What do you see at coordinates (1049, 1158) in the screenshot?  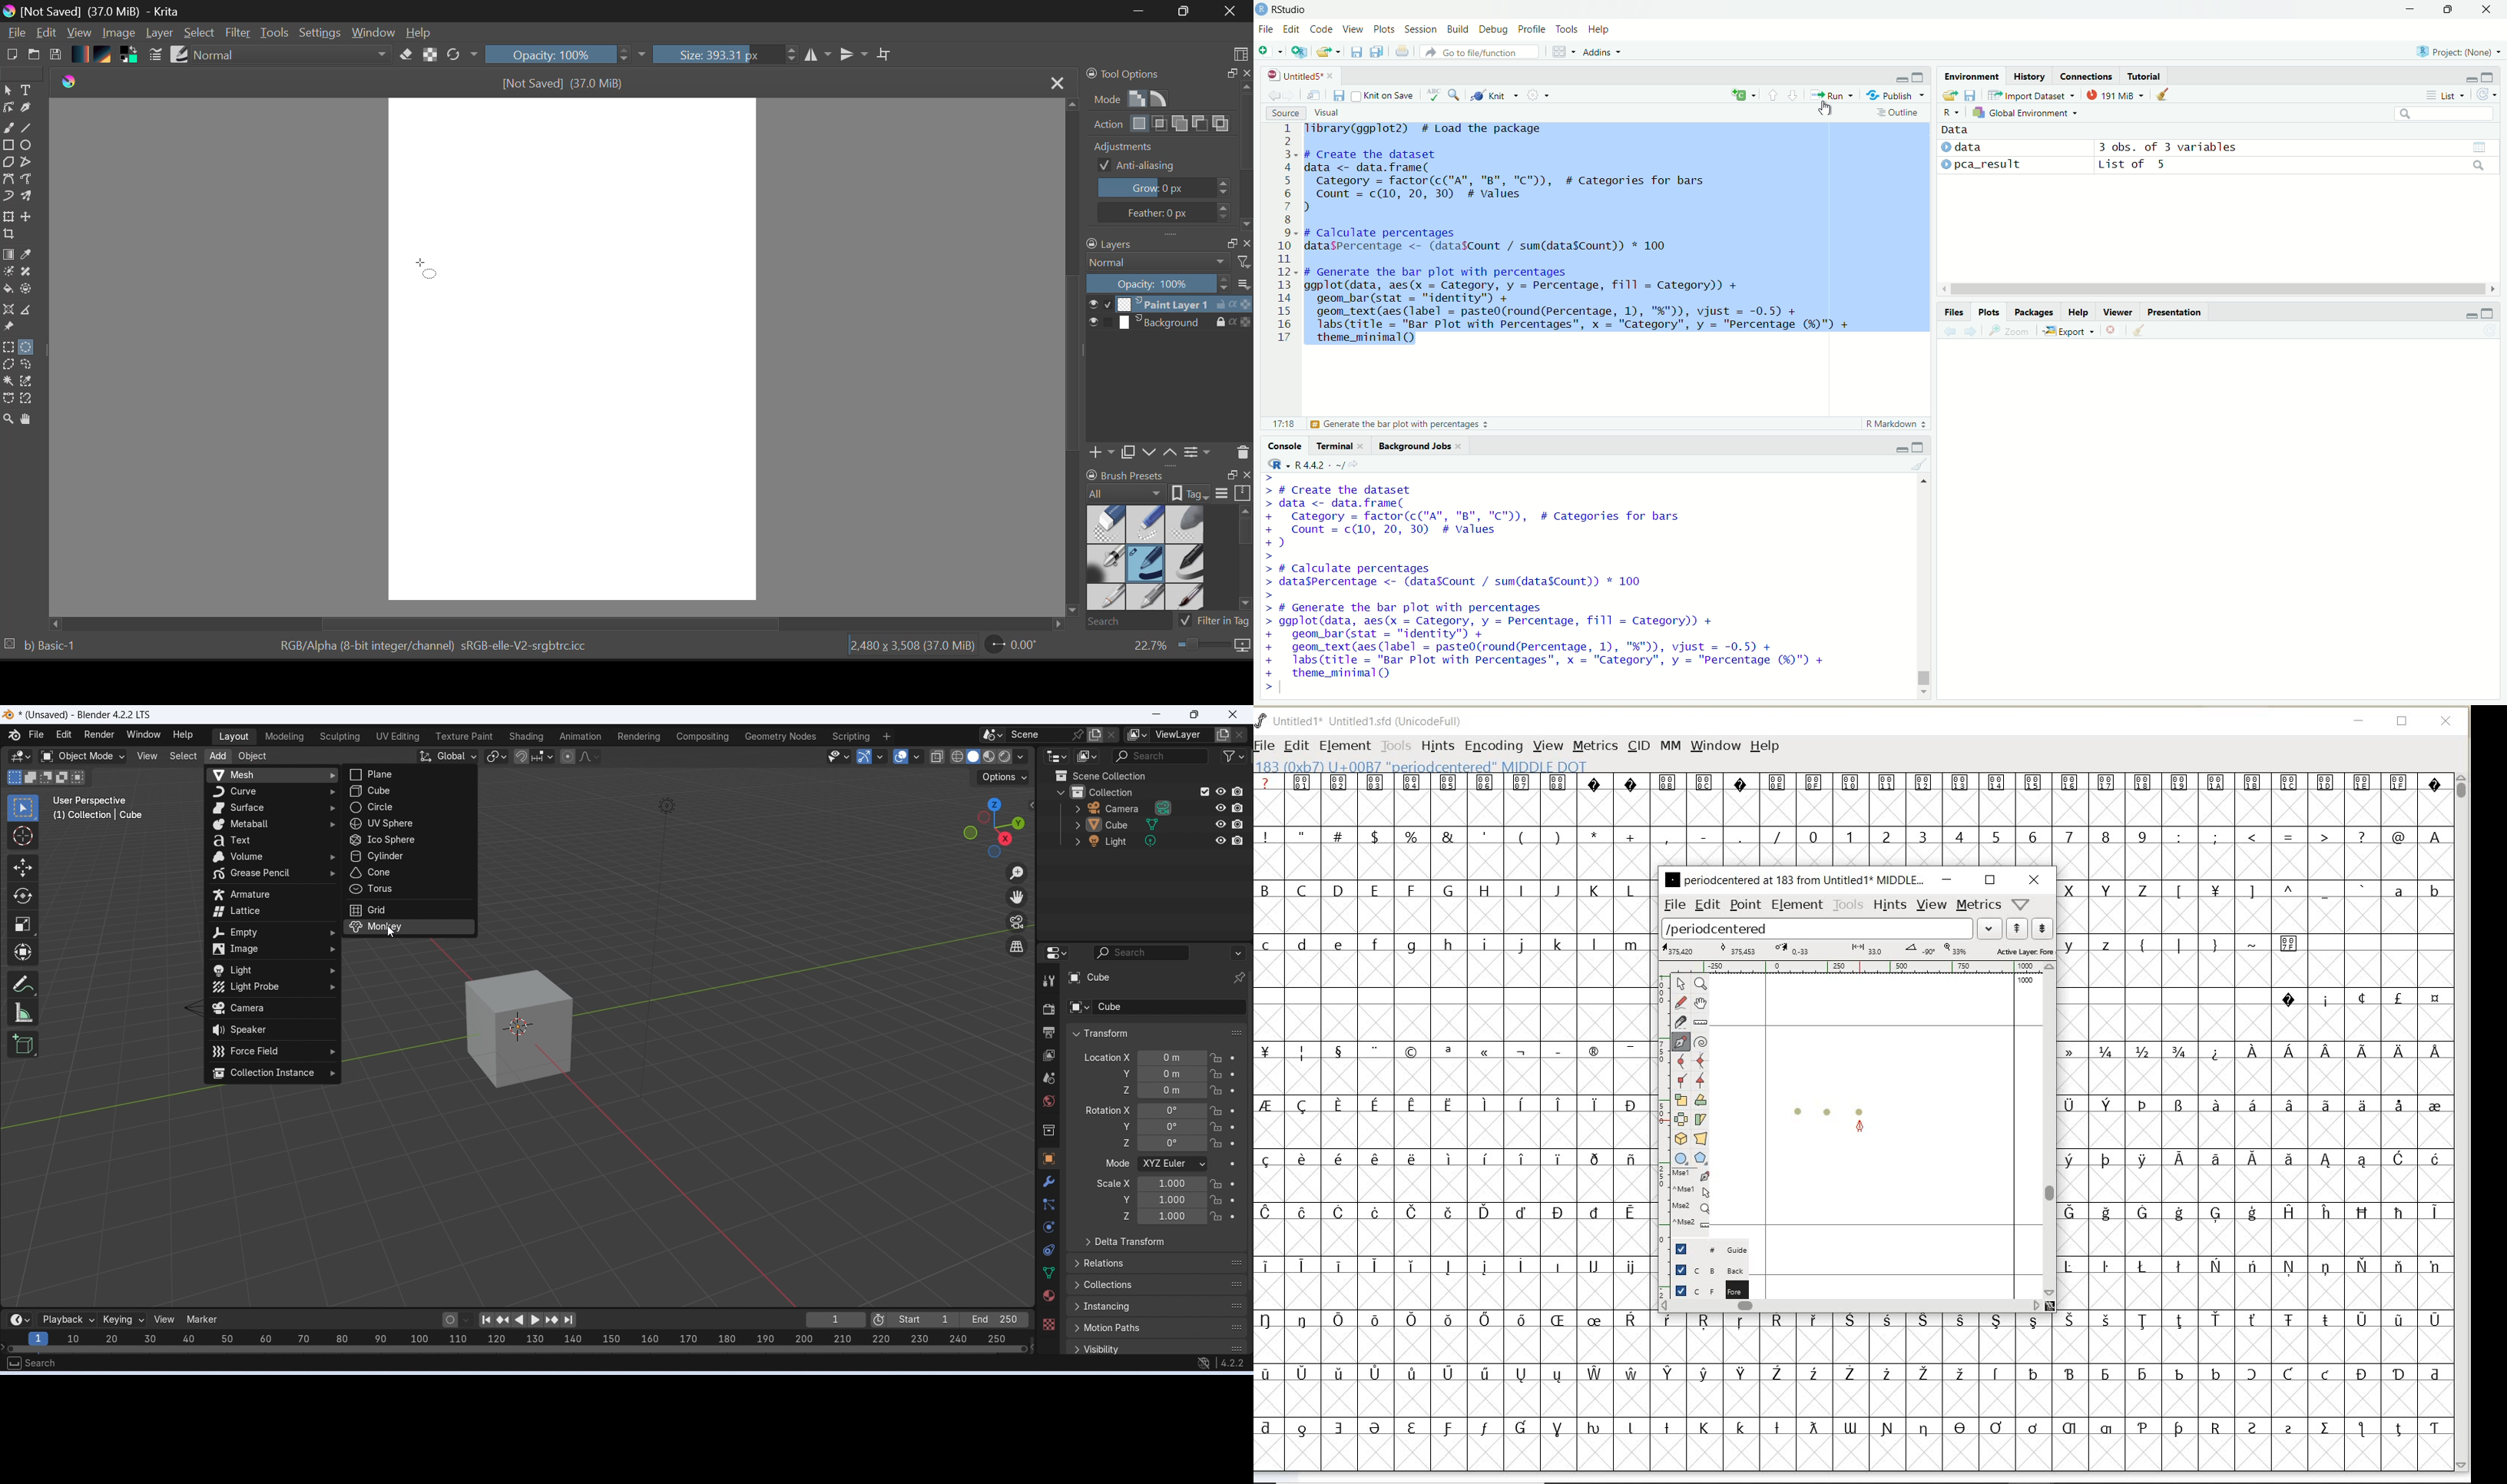 I see `objects` at bounding box center [1049, 1158].